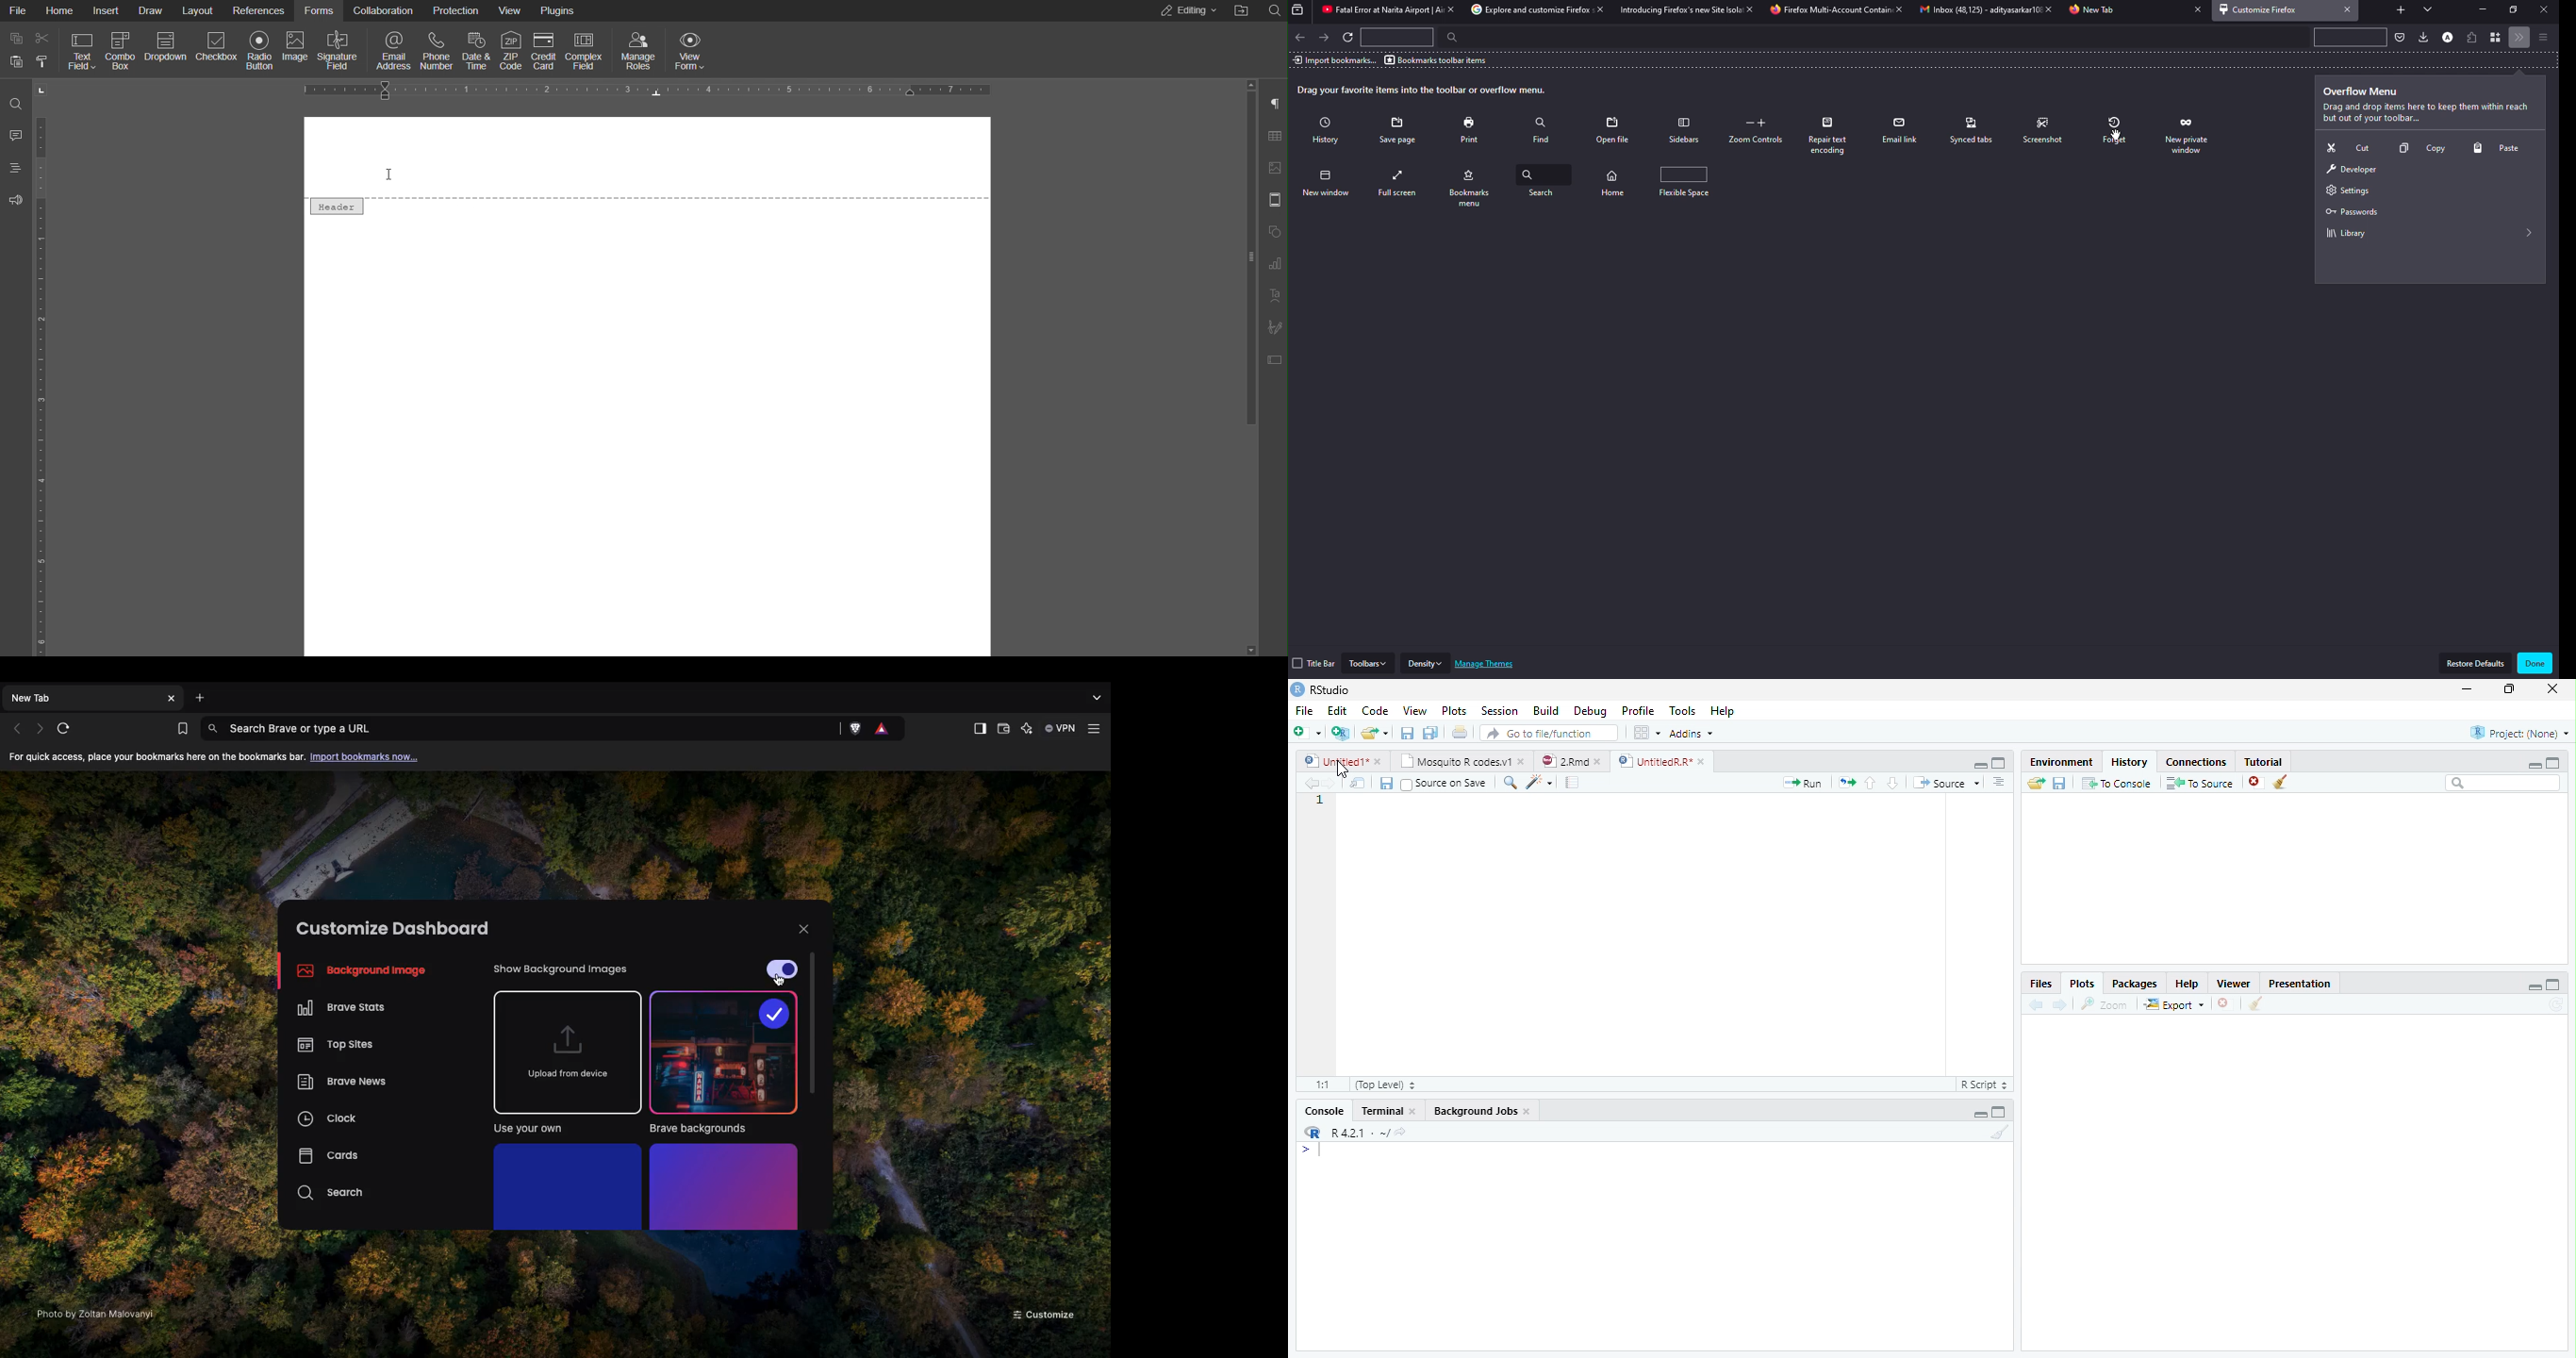 The image size is (2576, 1372). Describe the element at coordinates (1413, 1111) in the screenshot. I see `Close` at that location.